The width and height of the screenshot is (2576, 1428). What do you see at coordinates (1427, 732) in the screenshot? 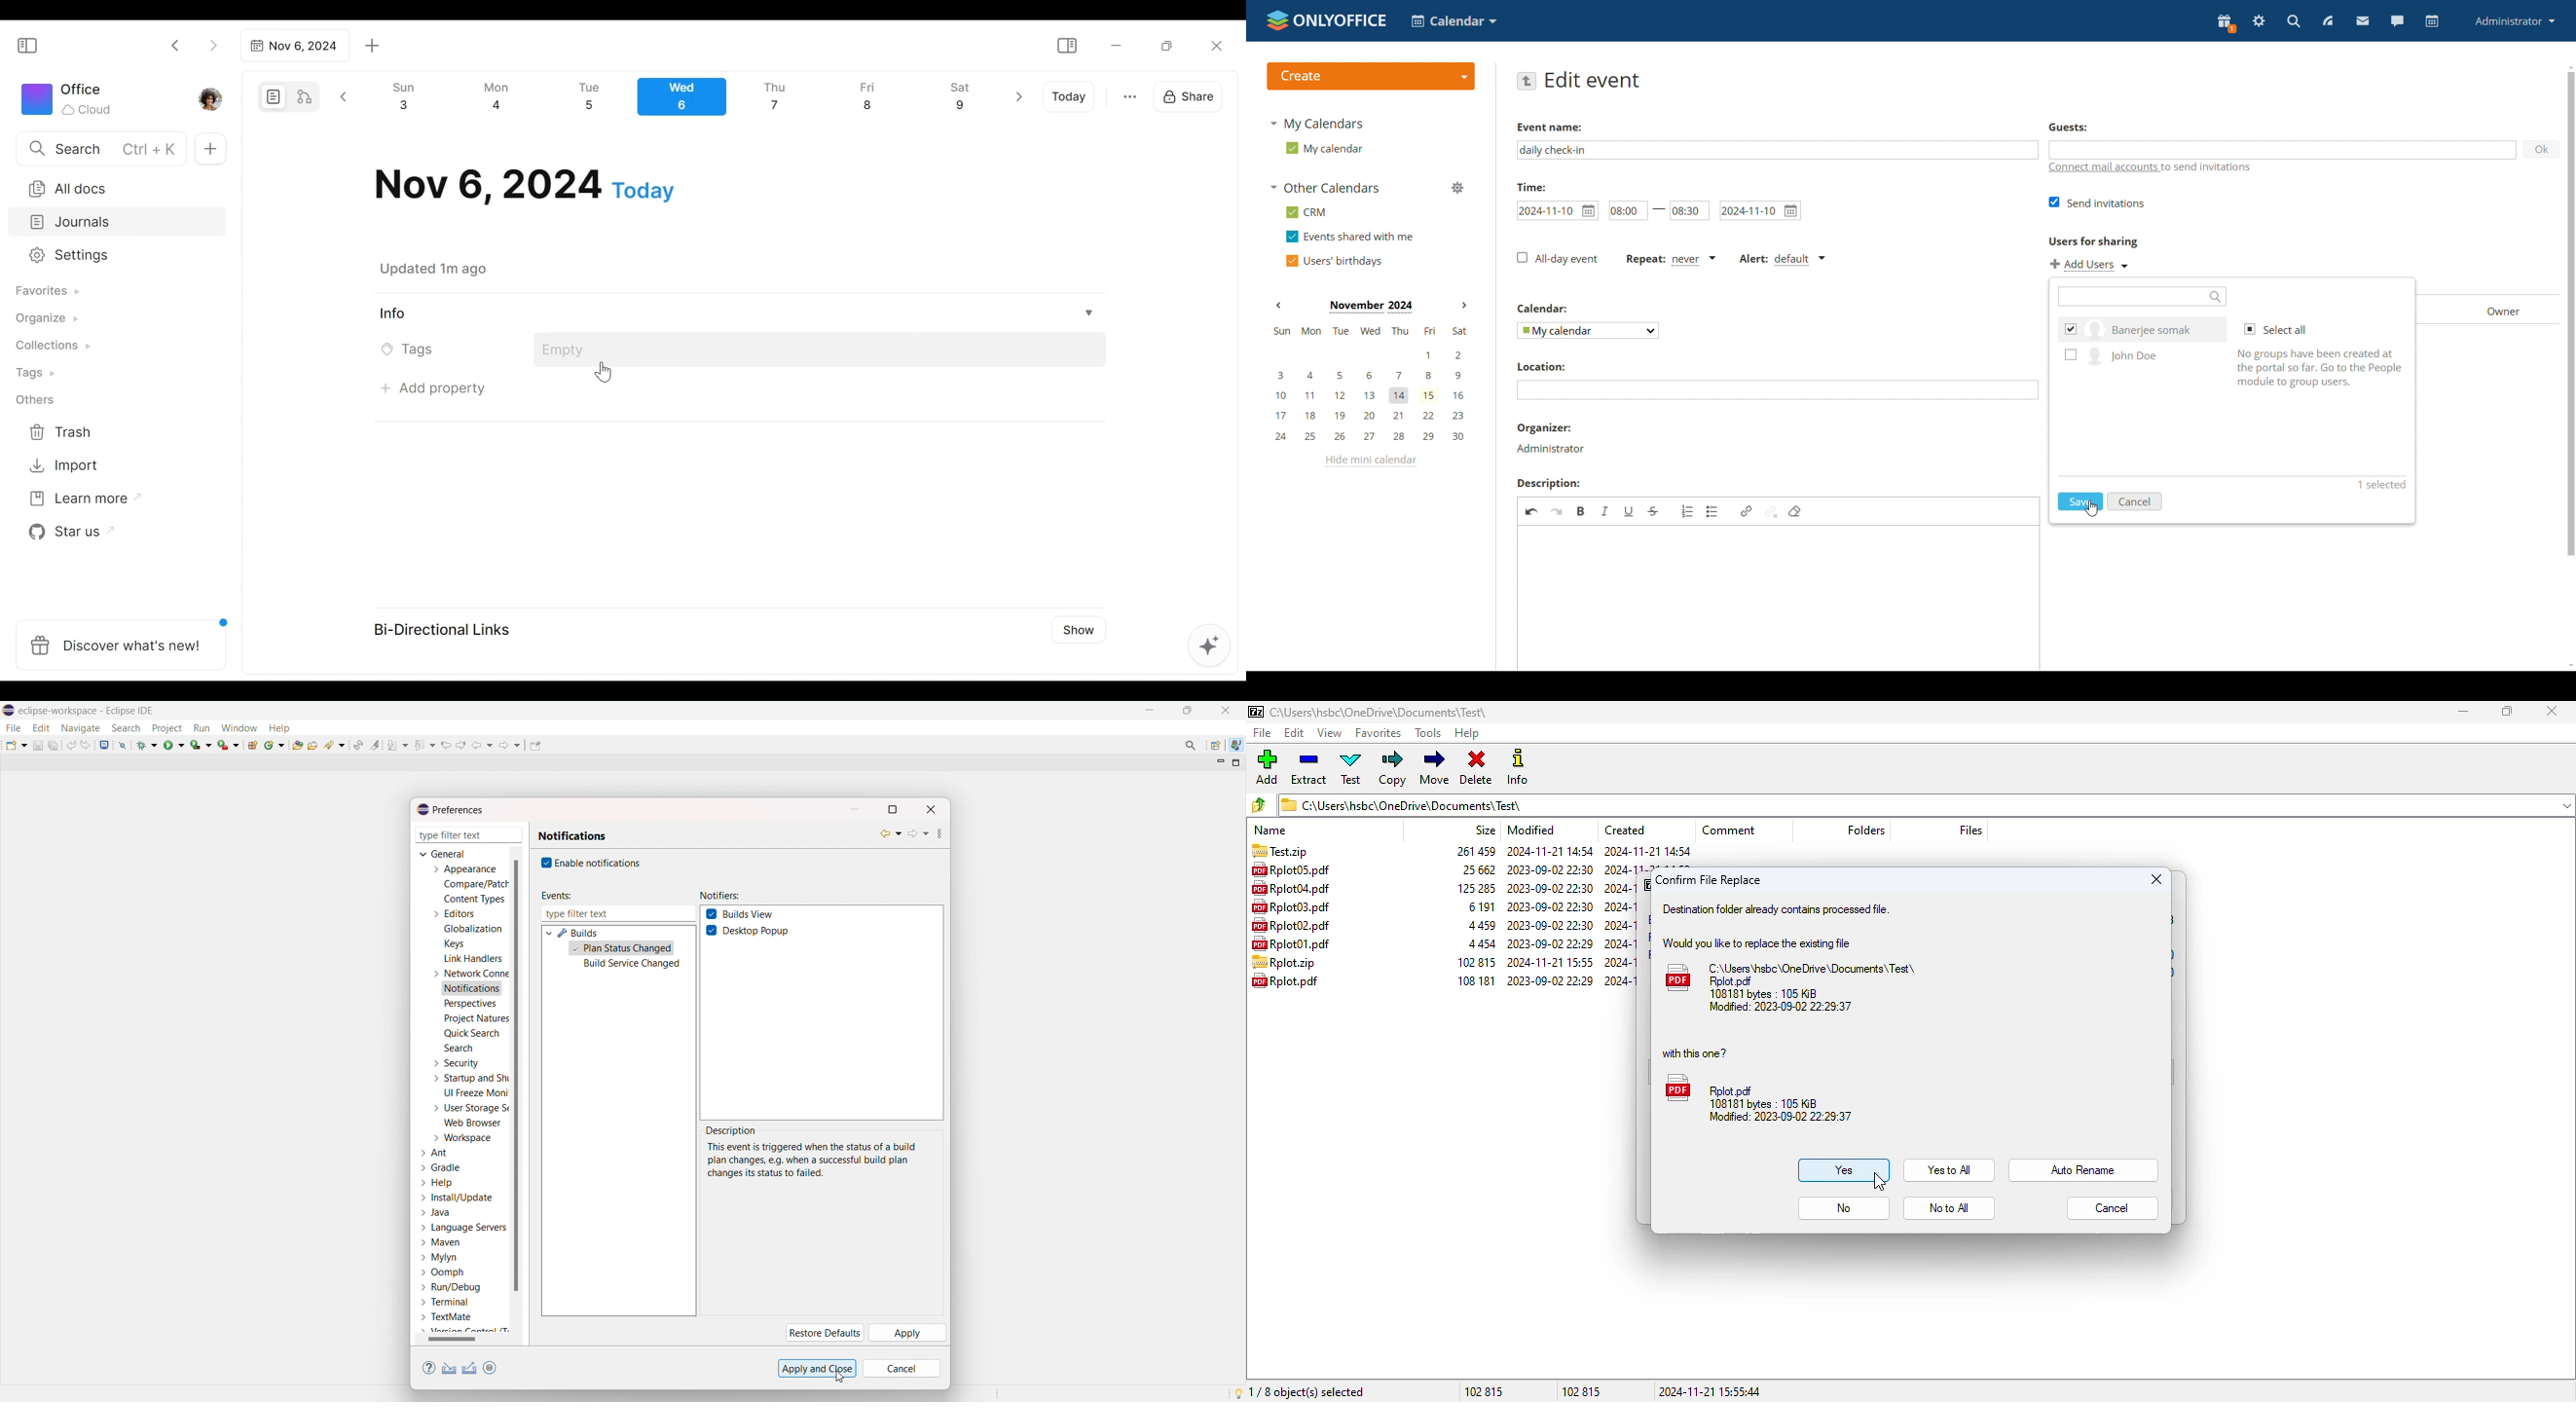
I see `tools` at bounding box center [1427, 732].